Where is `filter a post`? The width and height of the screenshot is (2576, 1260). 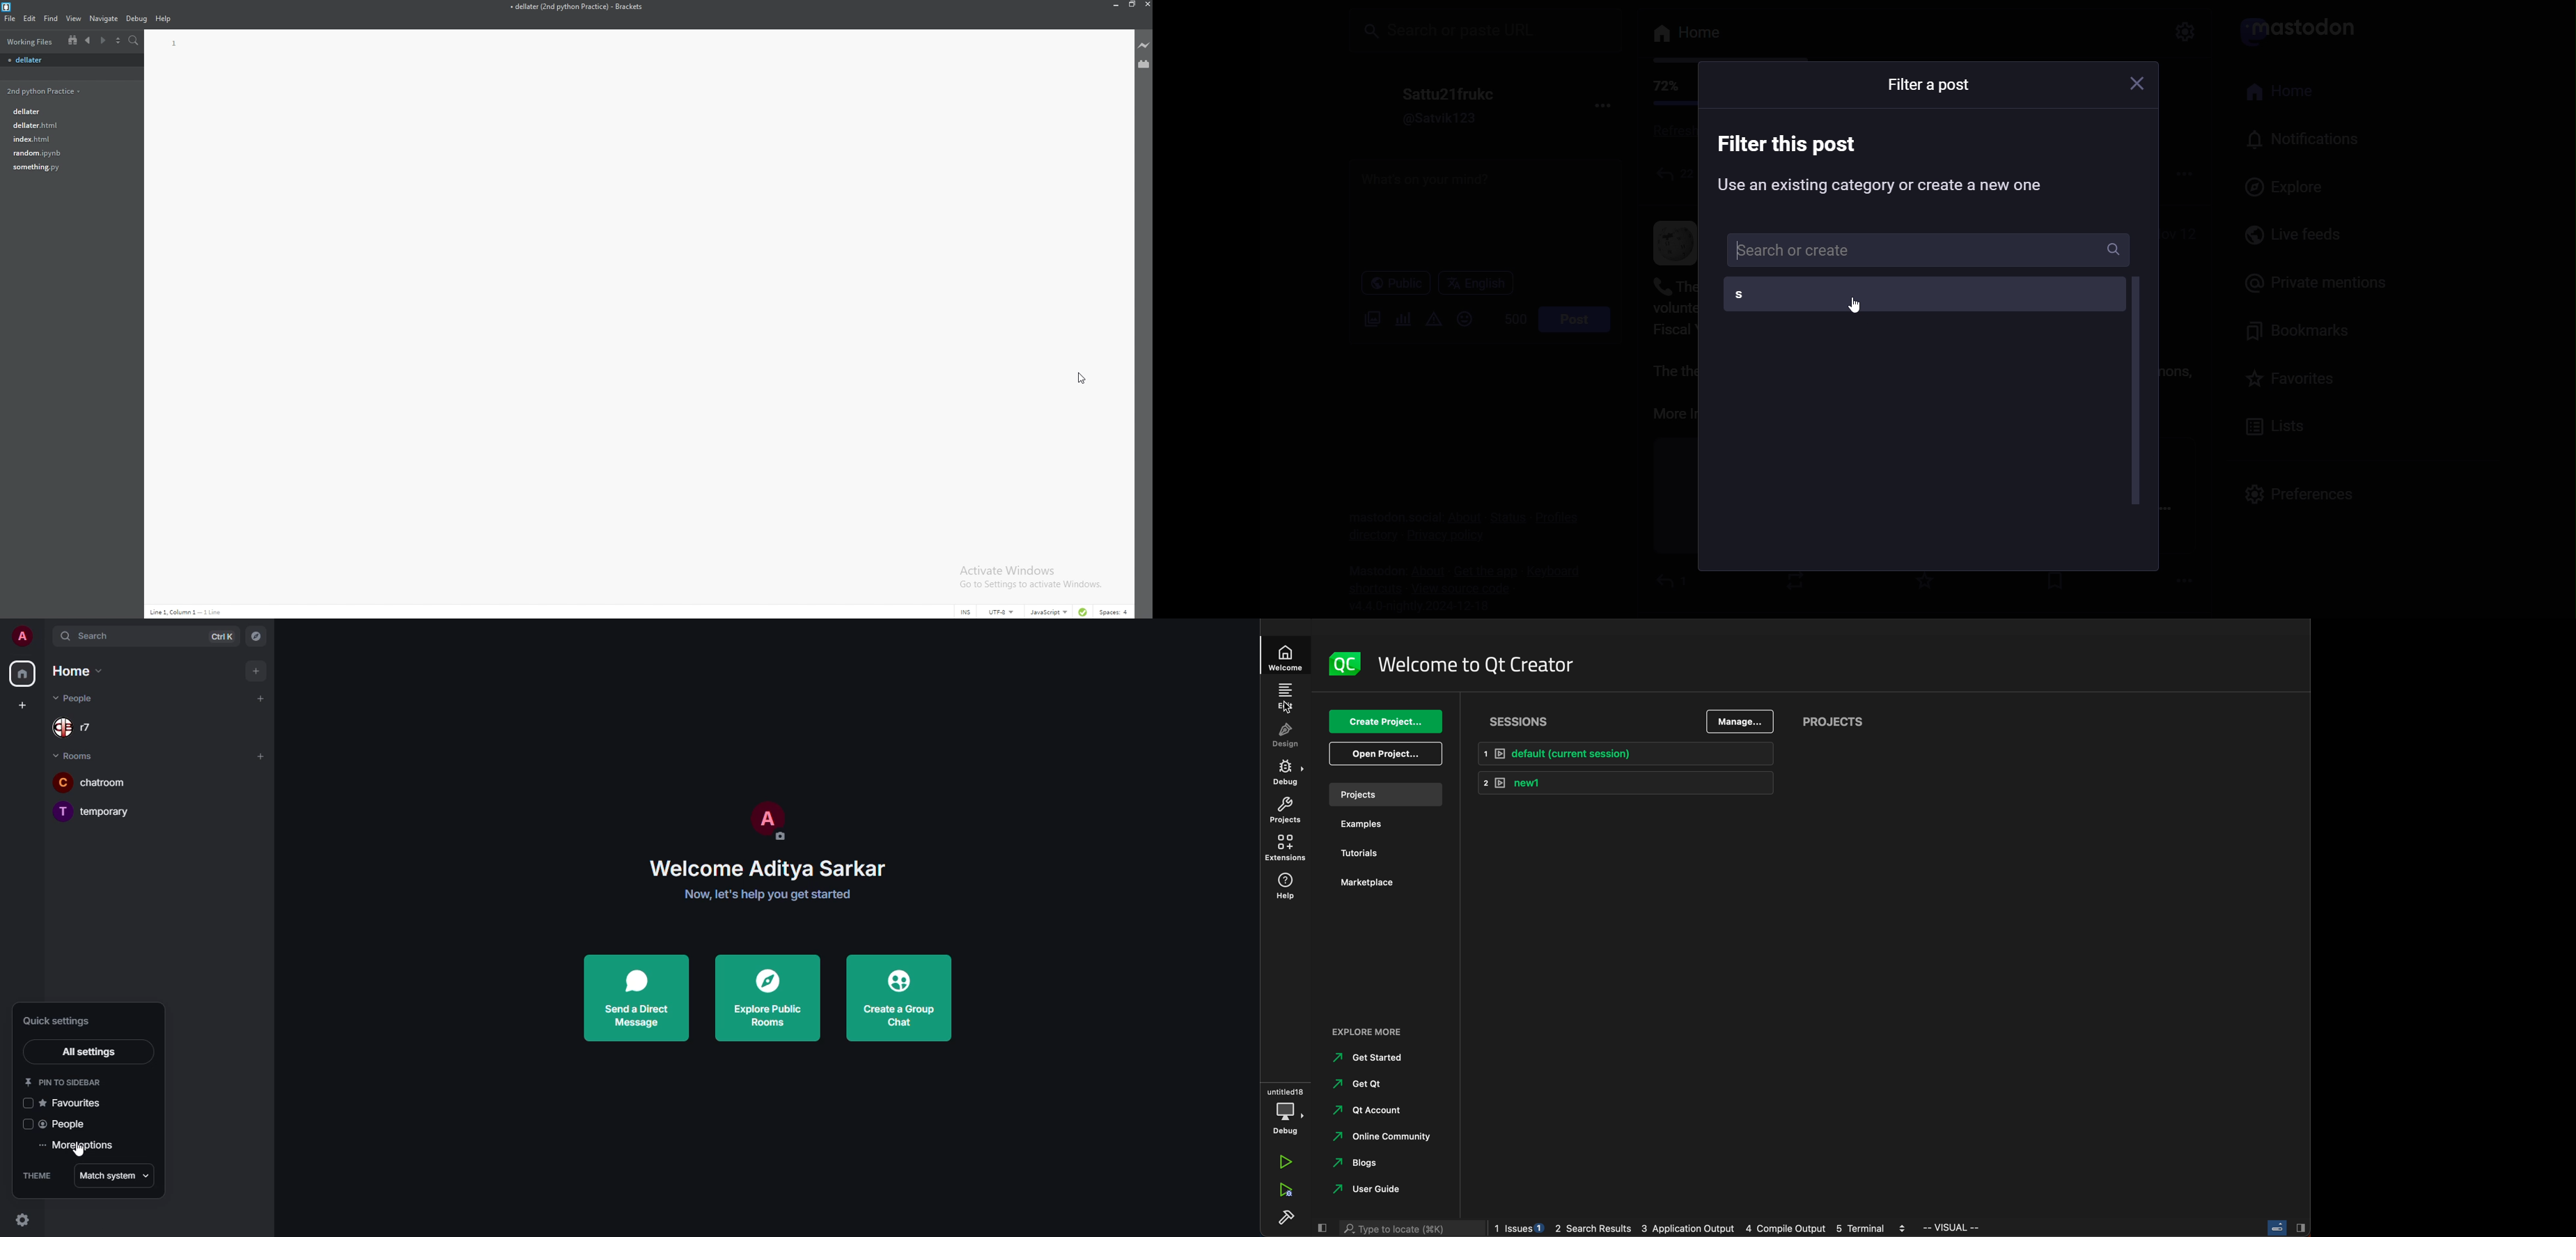 filter a post is located at coordinates (1928, 85).